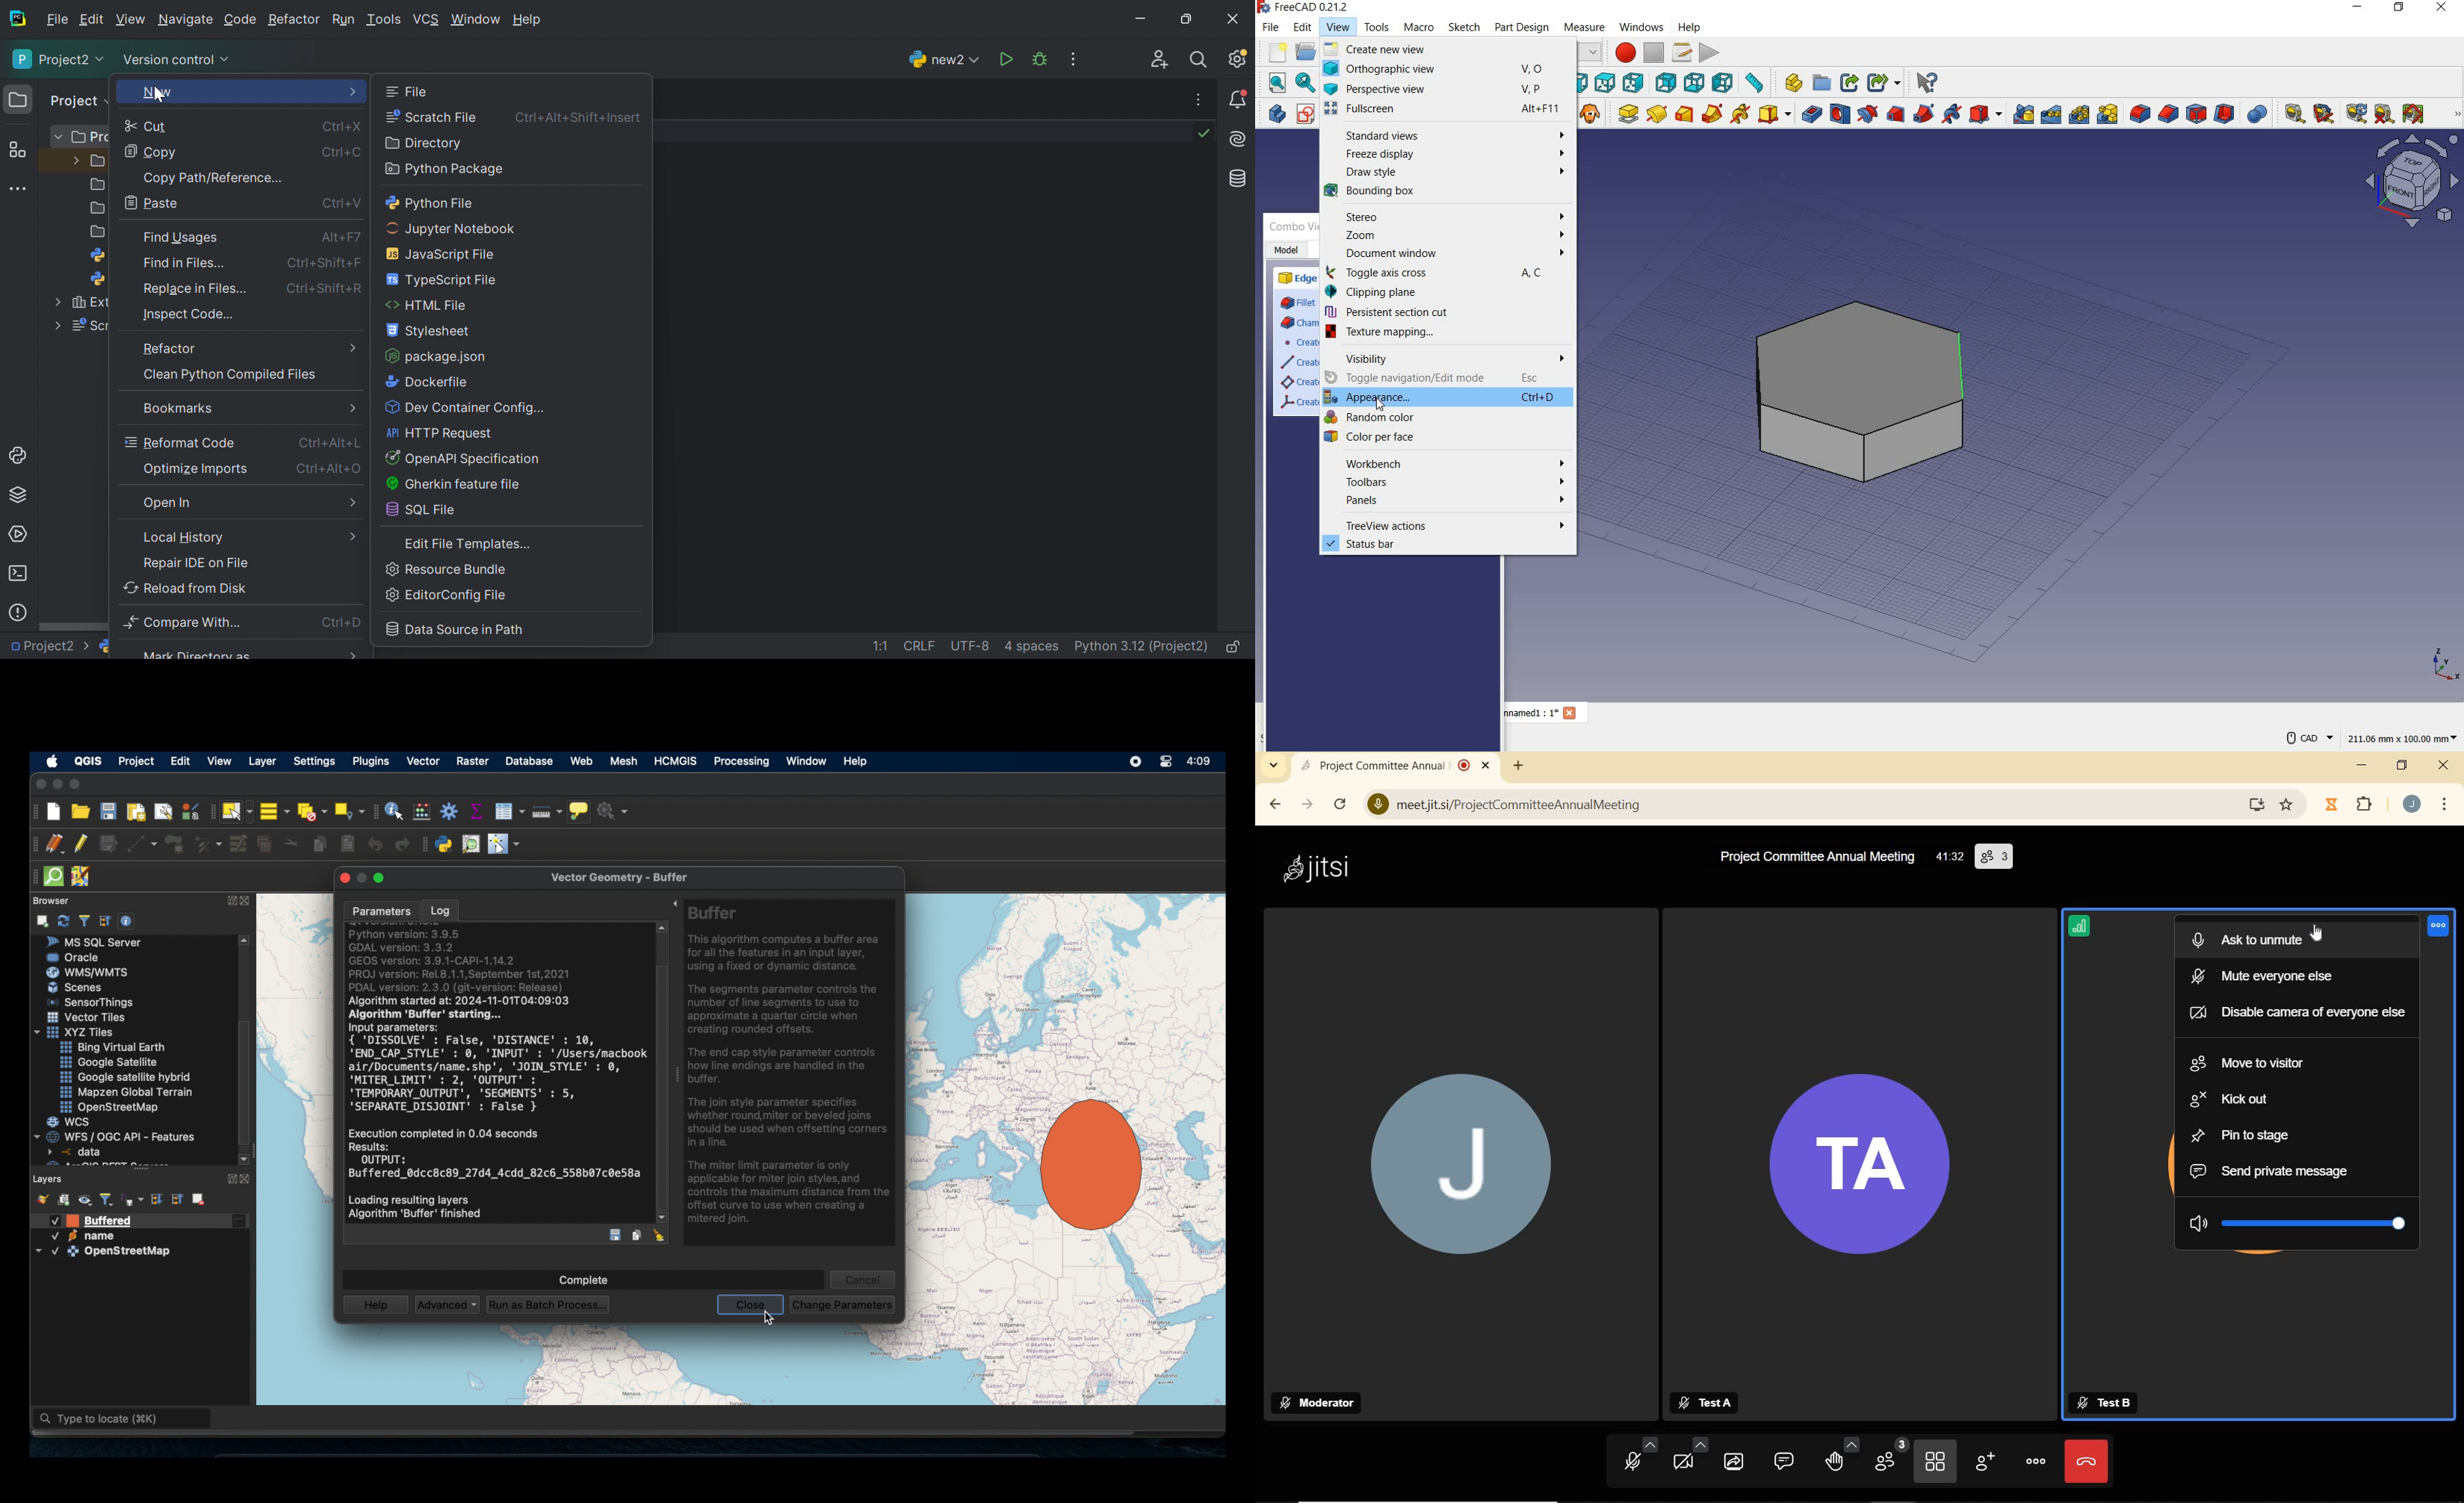  Describe the element at coordinates (197, 469) in the screenshot. I see `Optimize imports` at that location.